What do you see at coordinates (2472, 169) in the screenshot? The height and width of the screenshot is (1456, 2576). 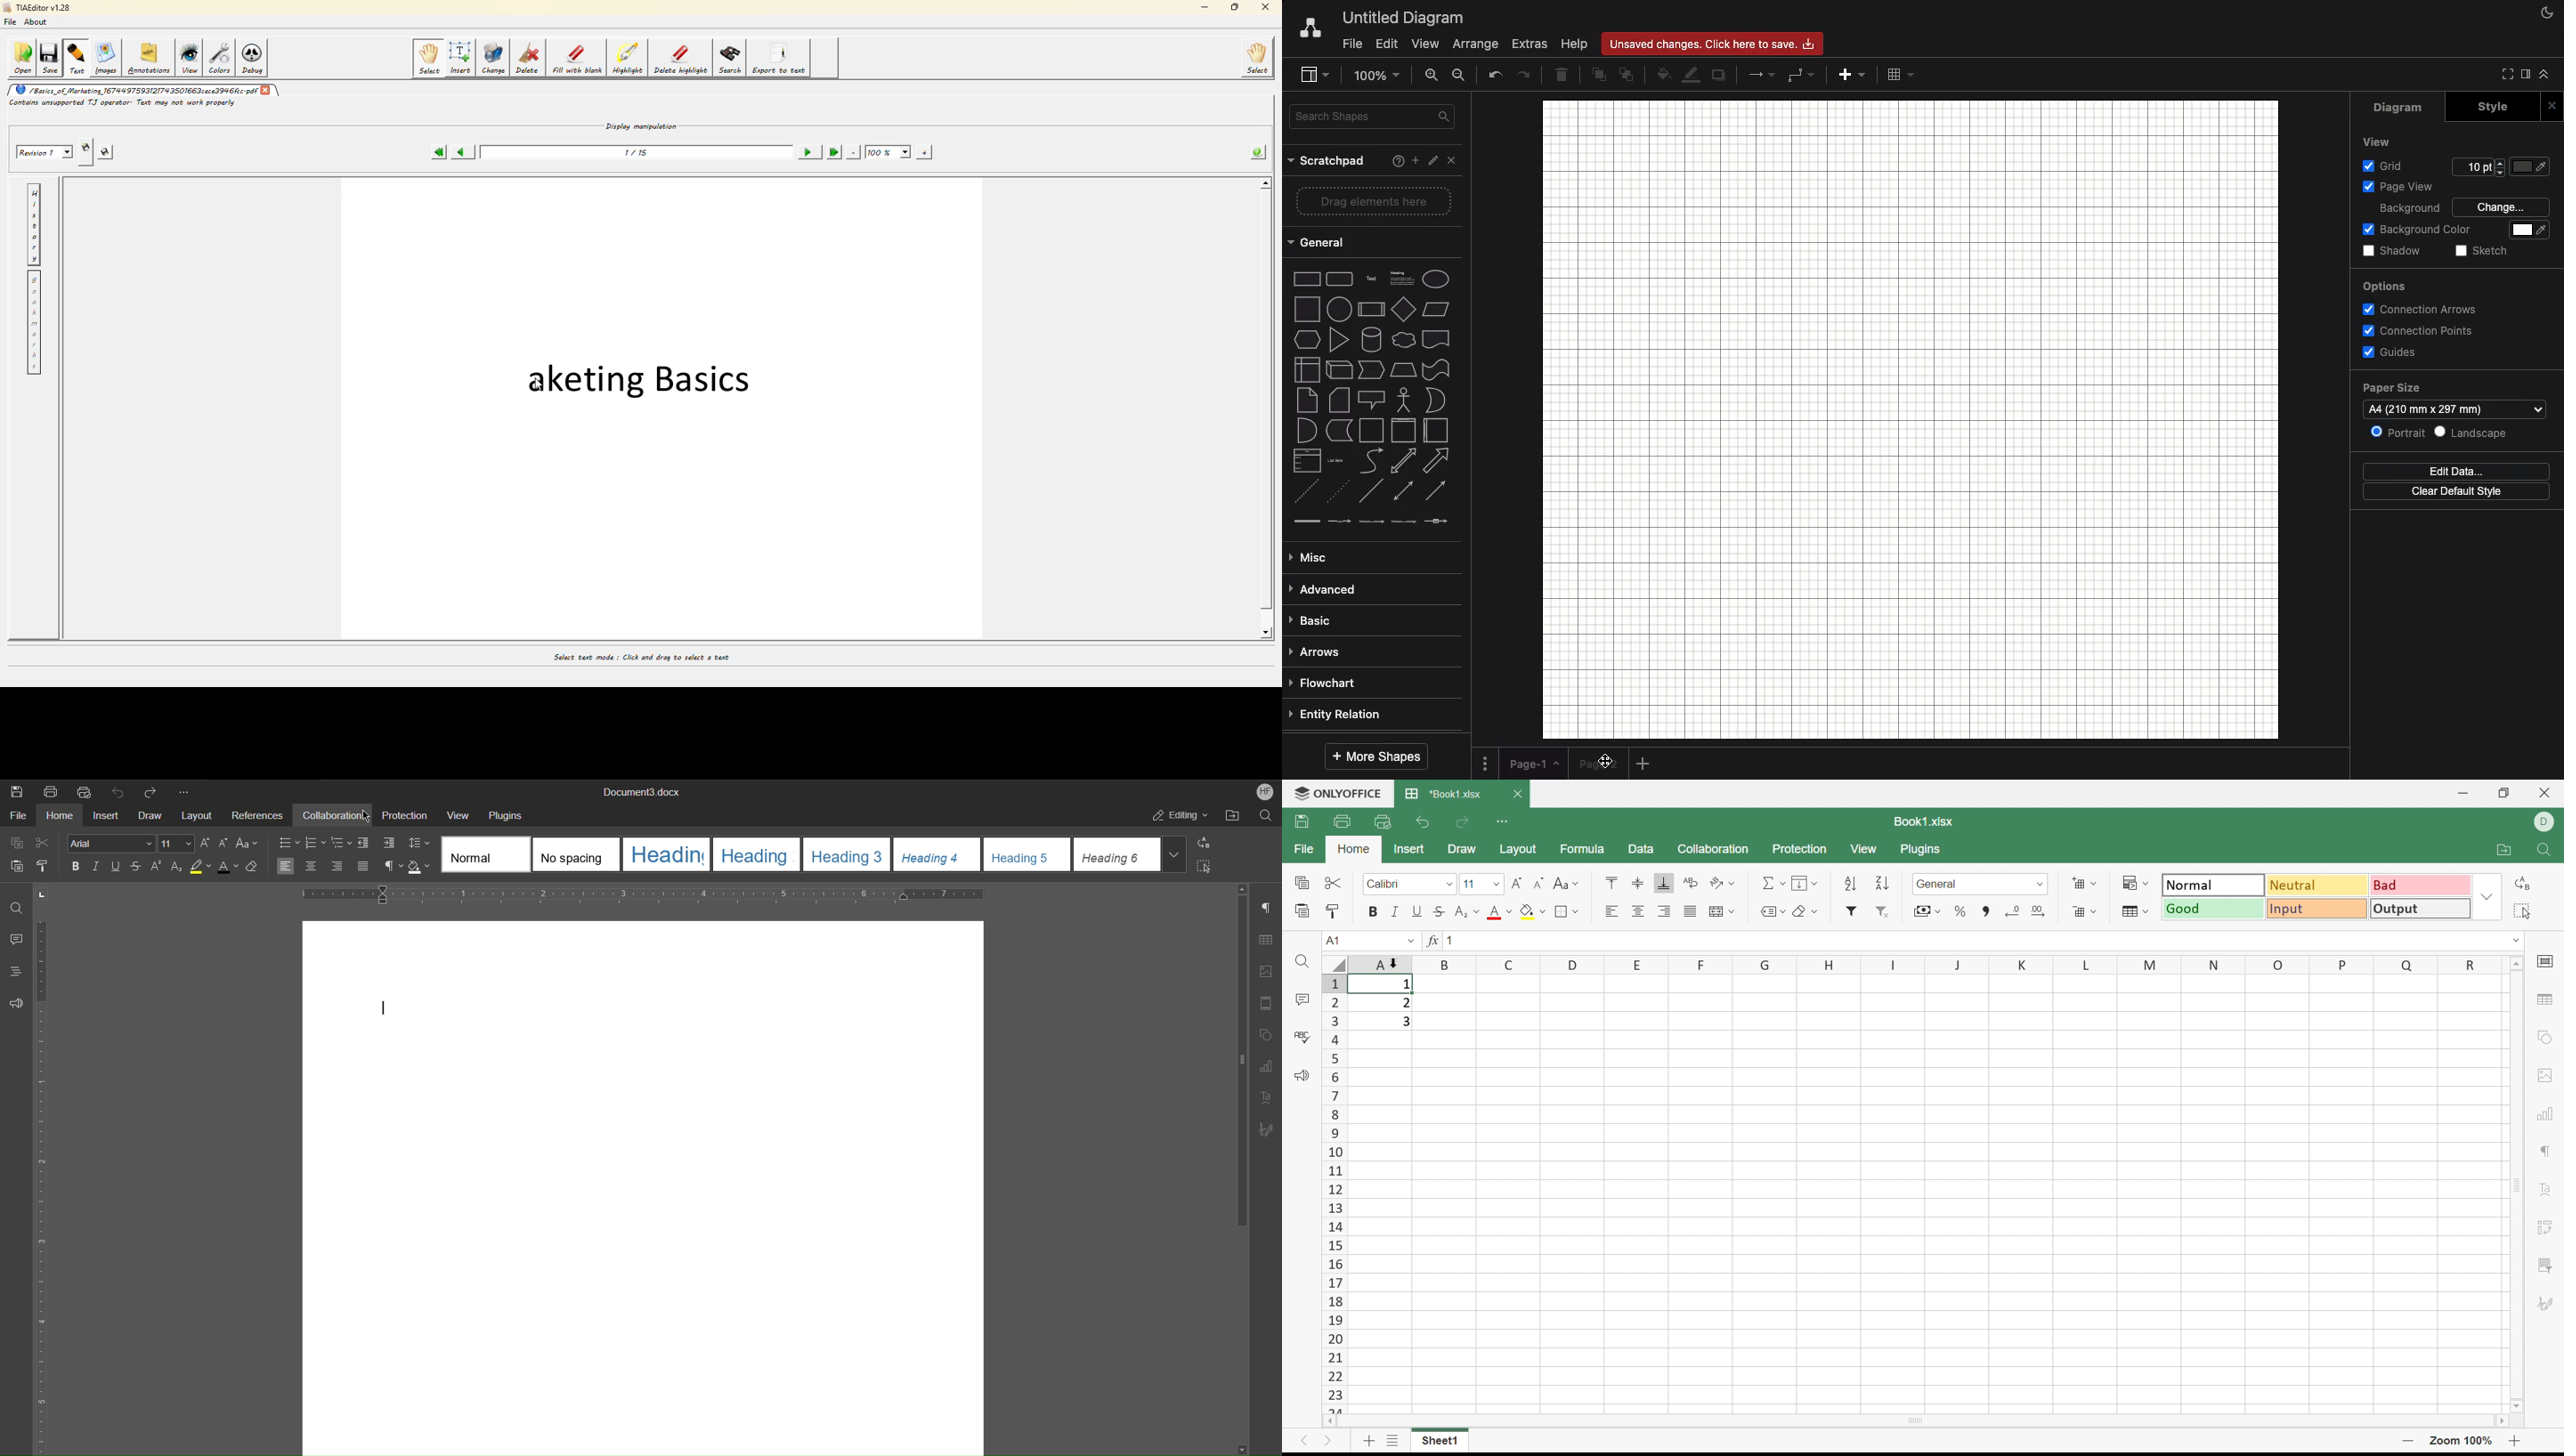 I see `10 pt` at bounding box center [2472, 169].